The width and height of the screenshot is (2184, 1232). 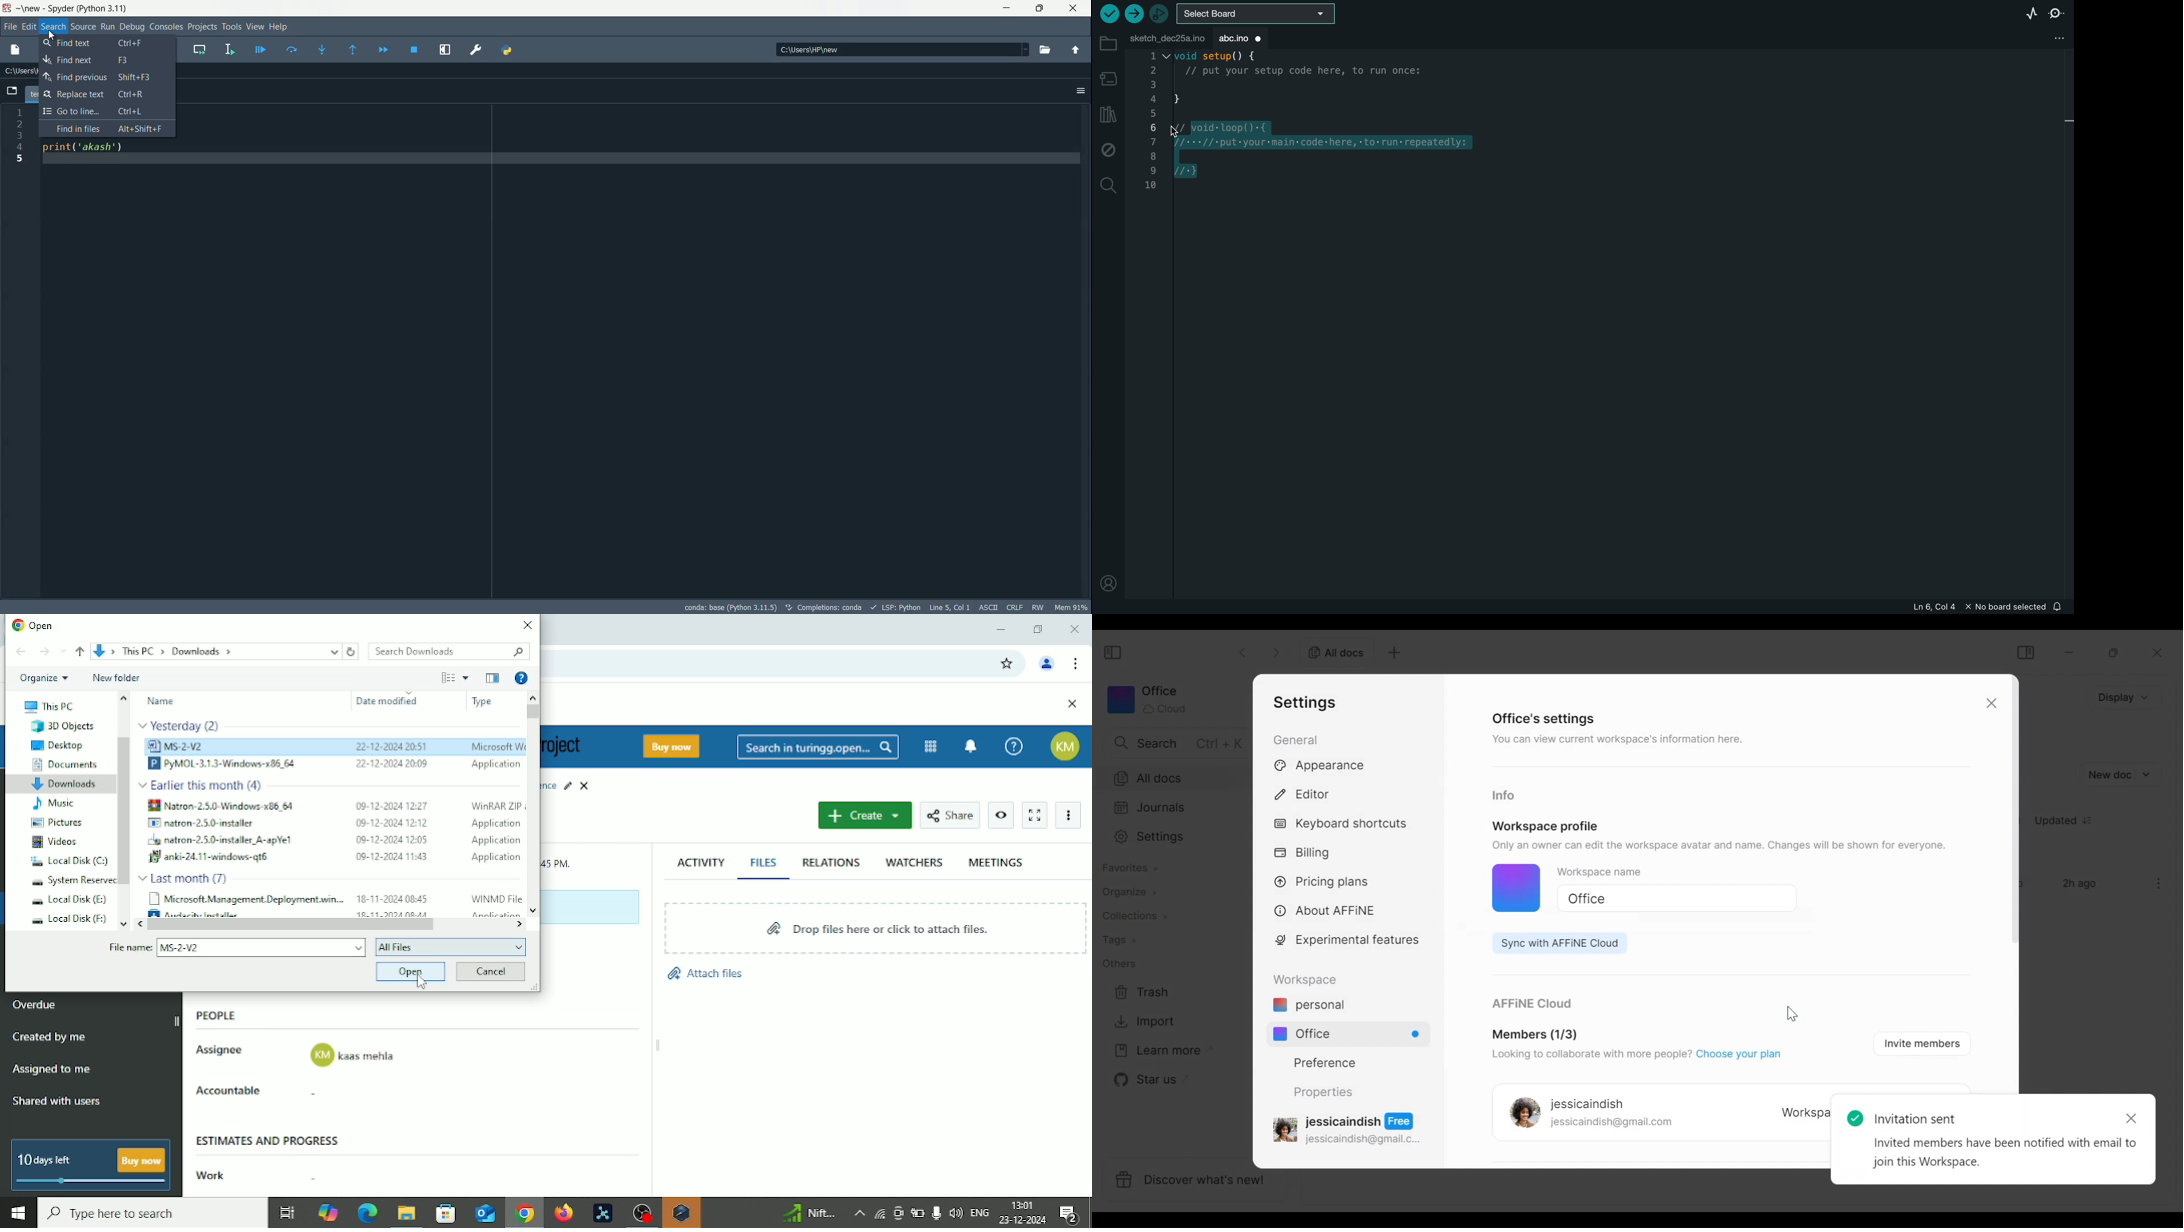 What do you see at coordinates (132, 28) in the screenshot?
I see `debug menu` at bounding box center [132, 28].